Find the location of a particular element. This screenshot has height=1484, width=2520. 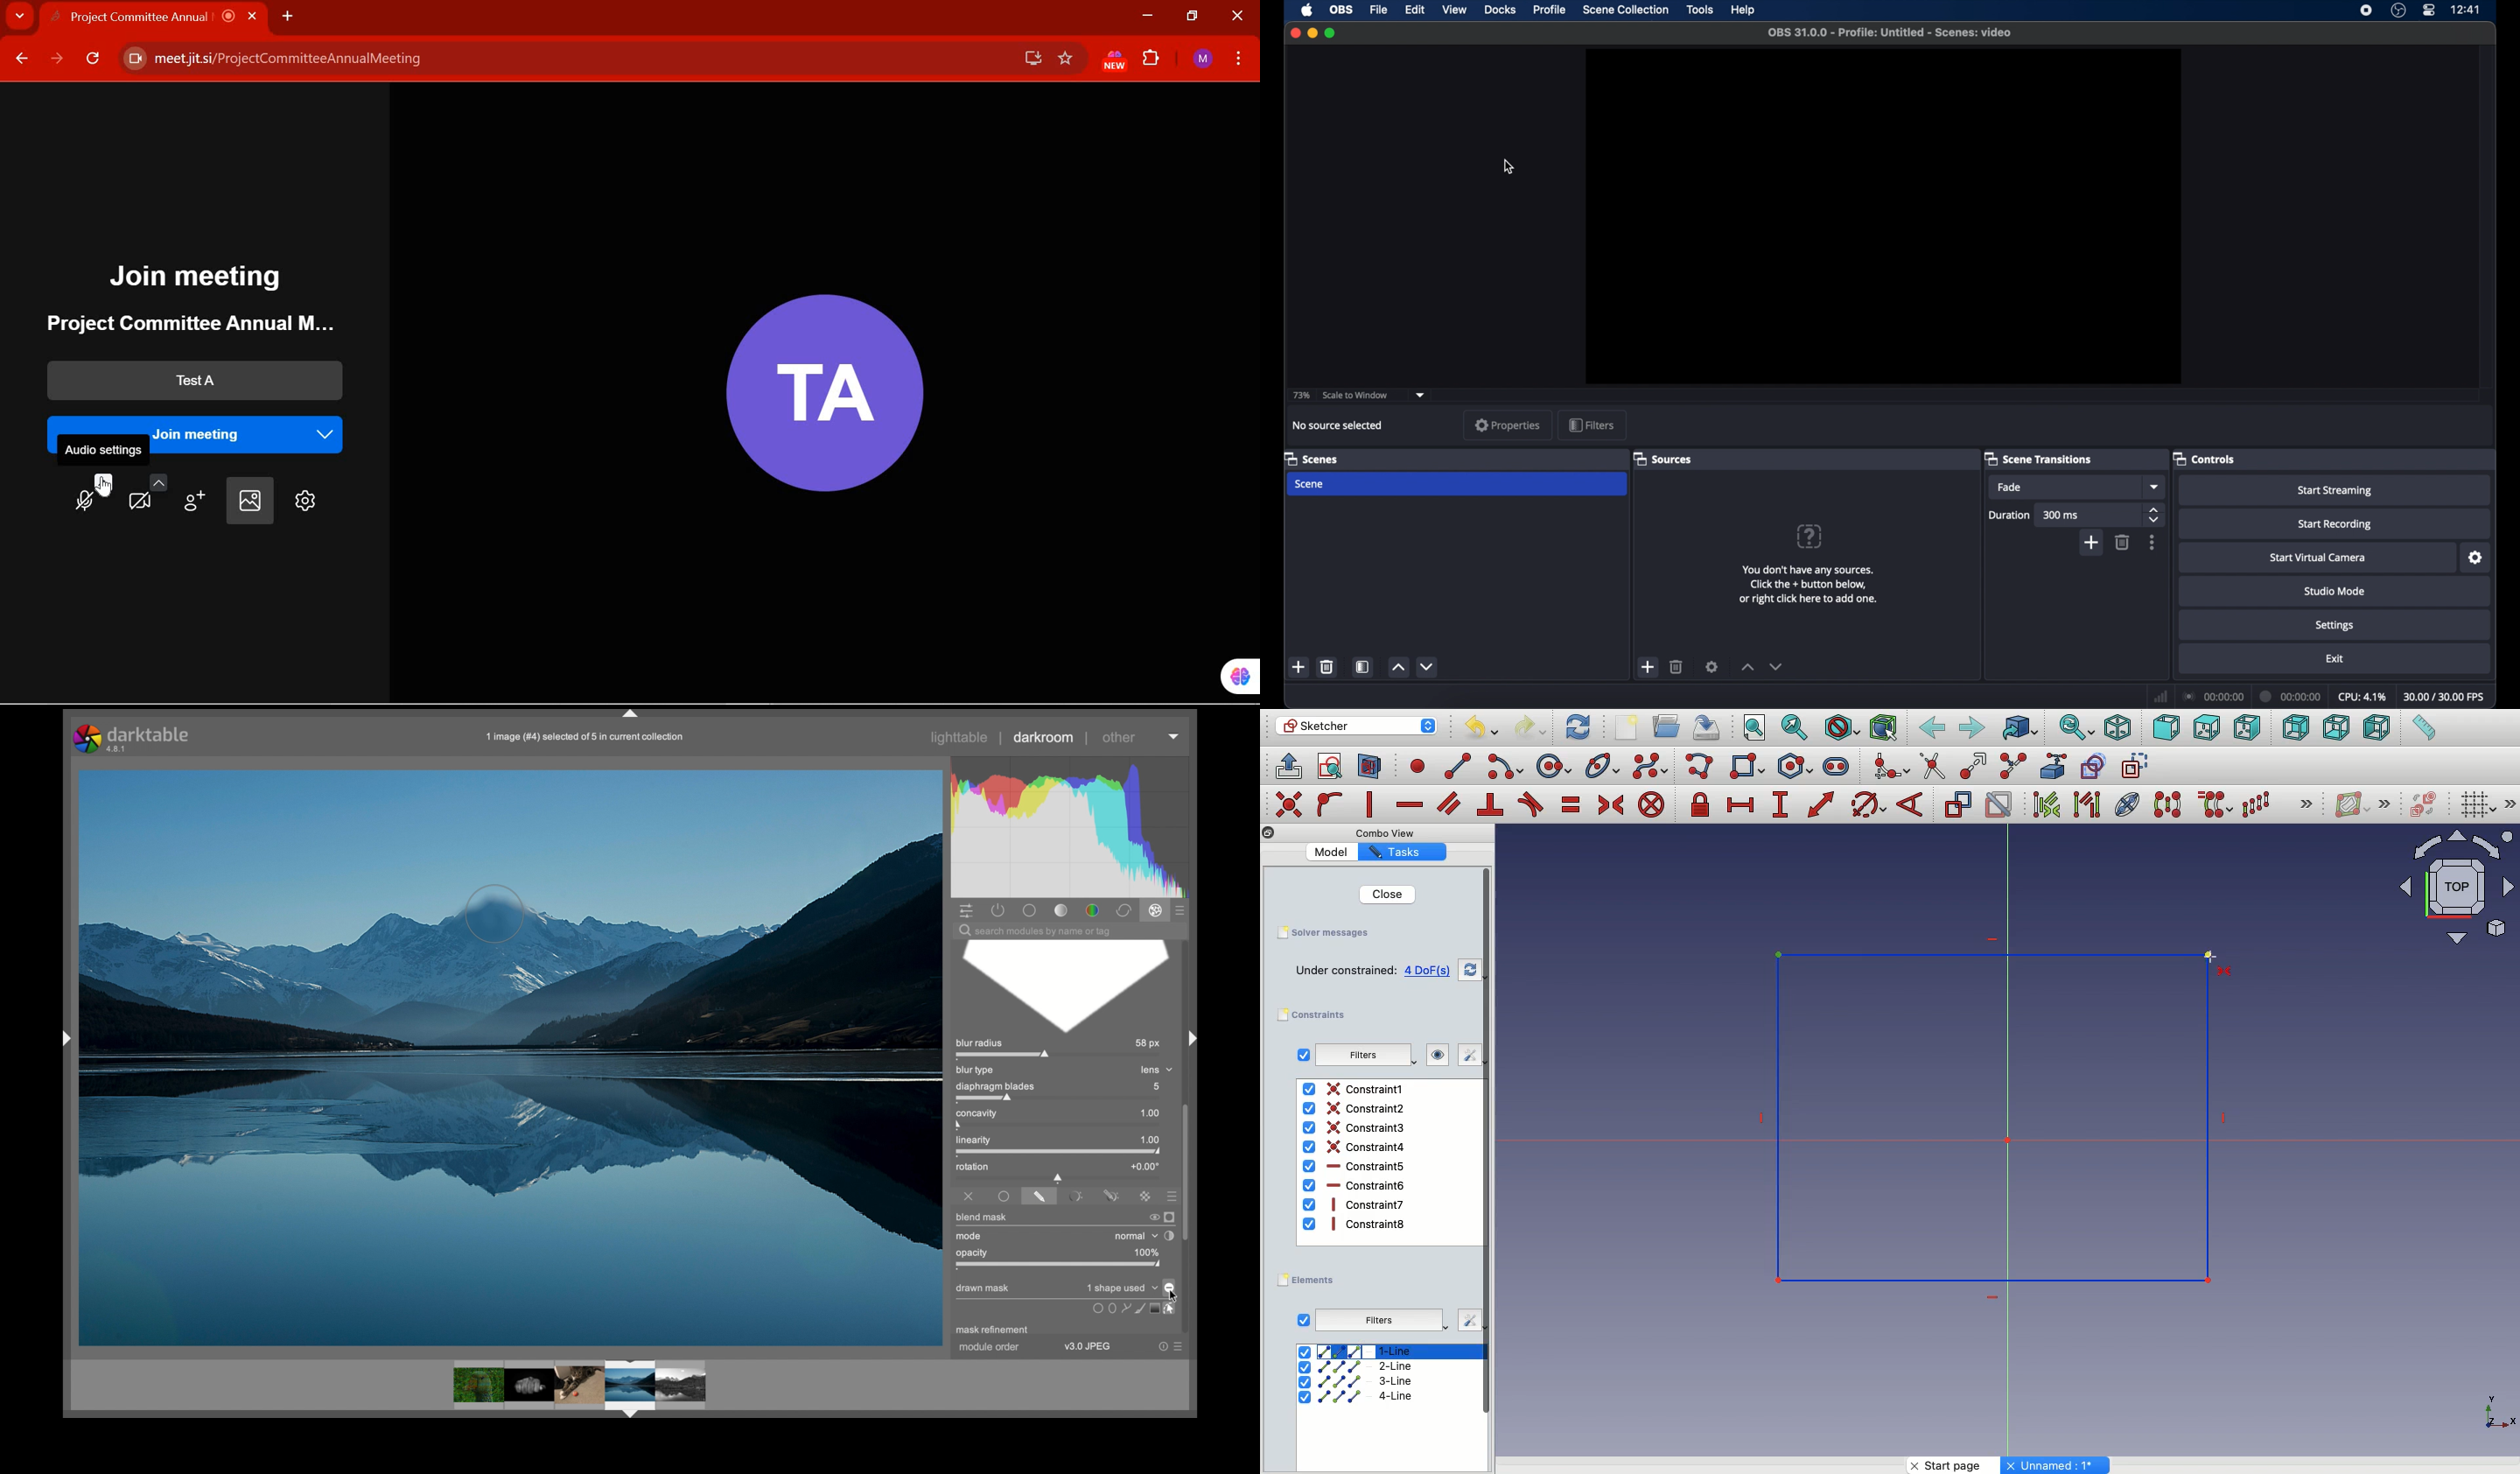

view sections is located at coordinates (1374, 768).